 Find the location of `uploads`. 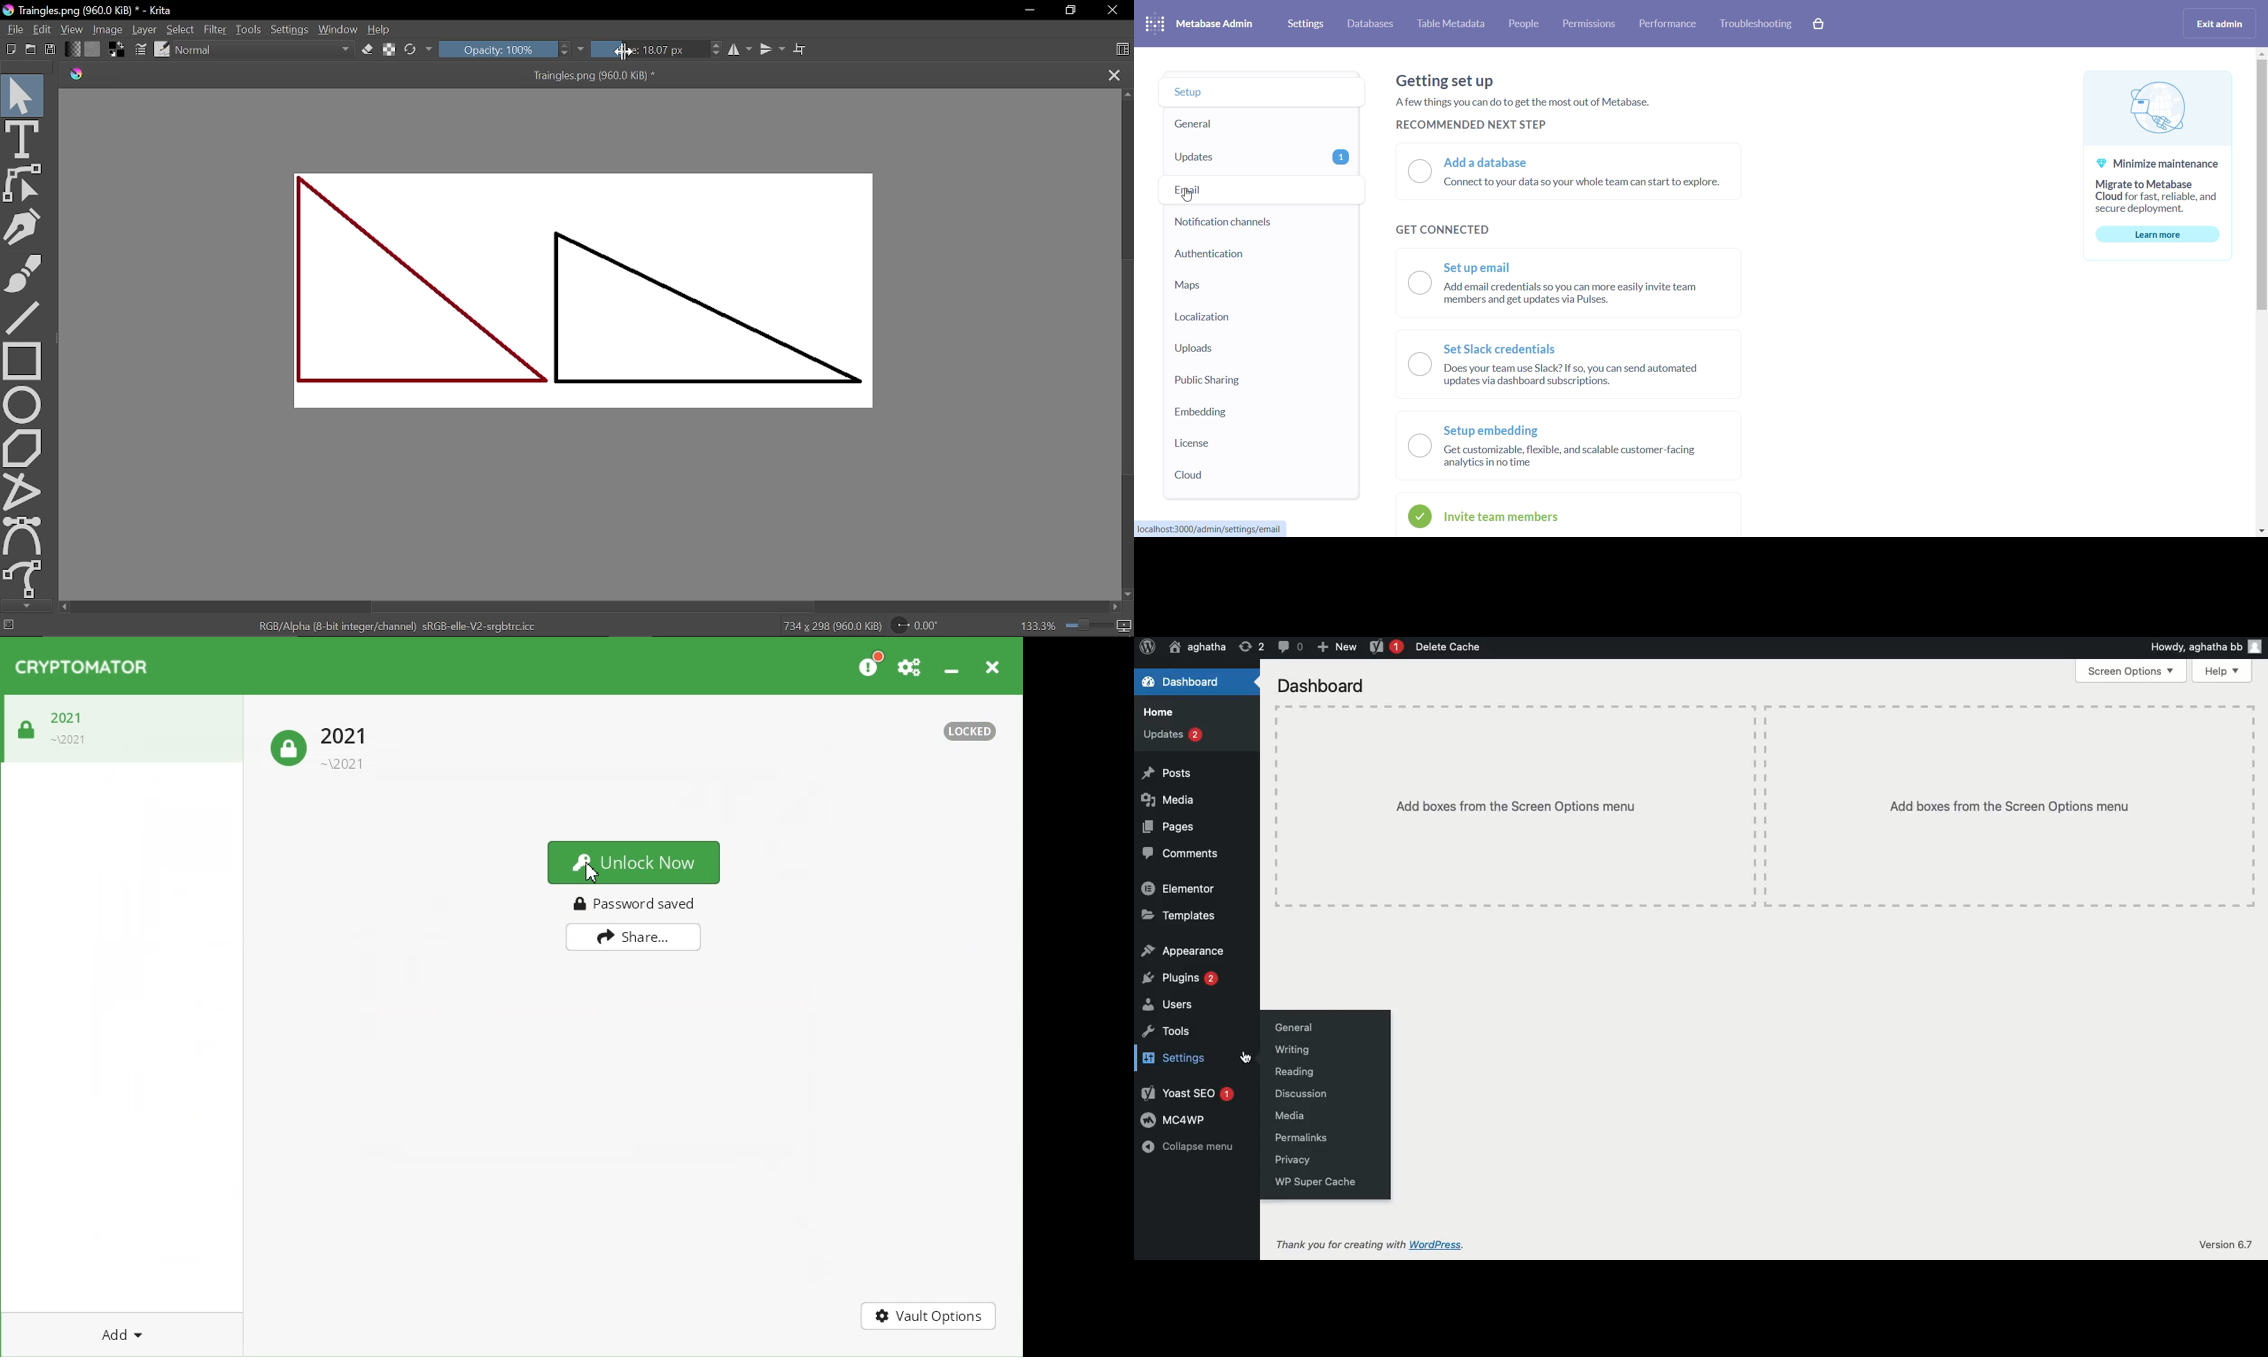

uploads is located at coordinates (1239, 348).